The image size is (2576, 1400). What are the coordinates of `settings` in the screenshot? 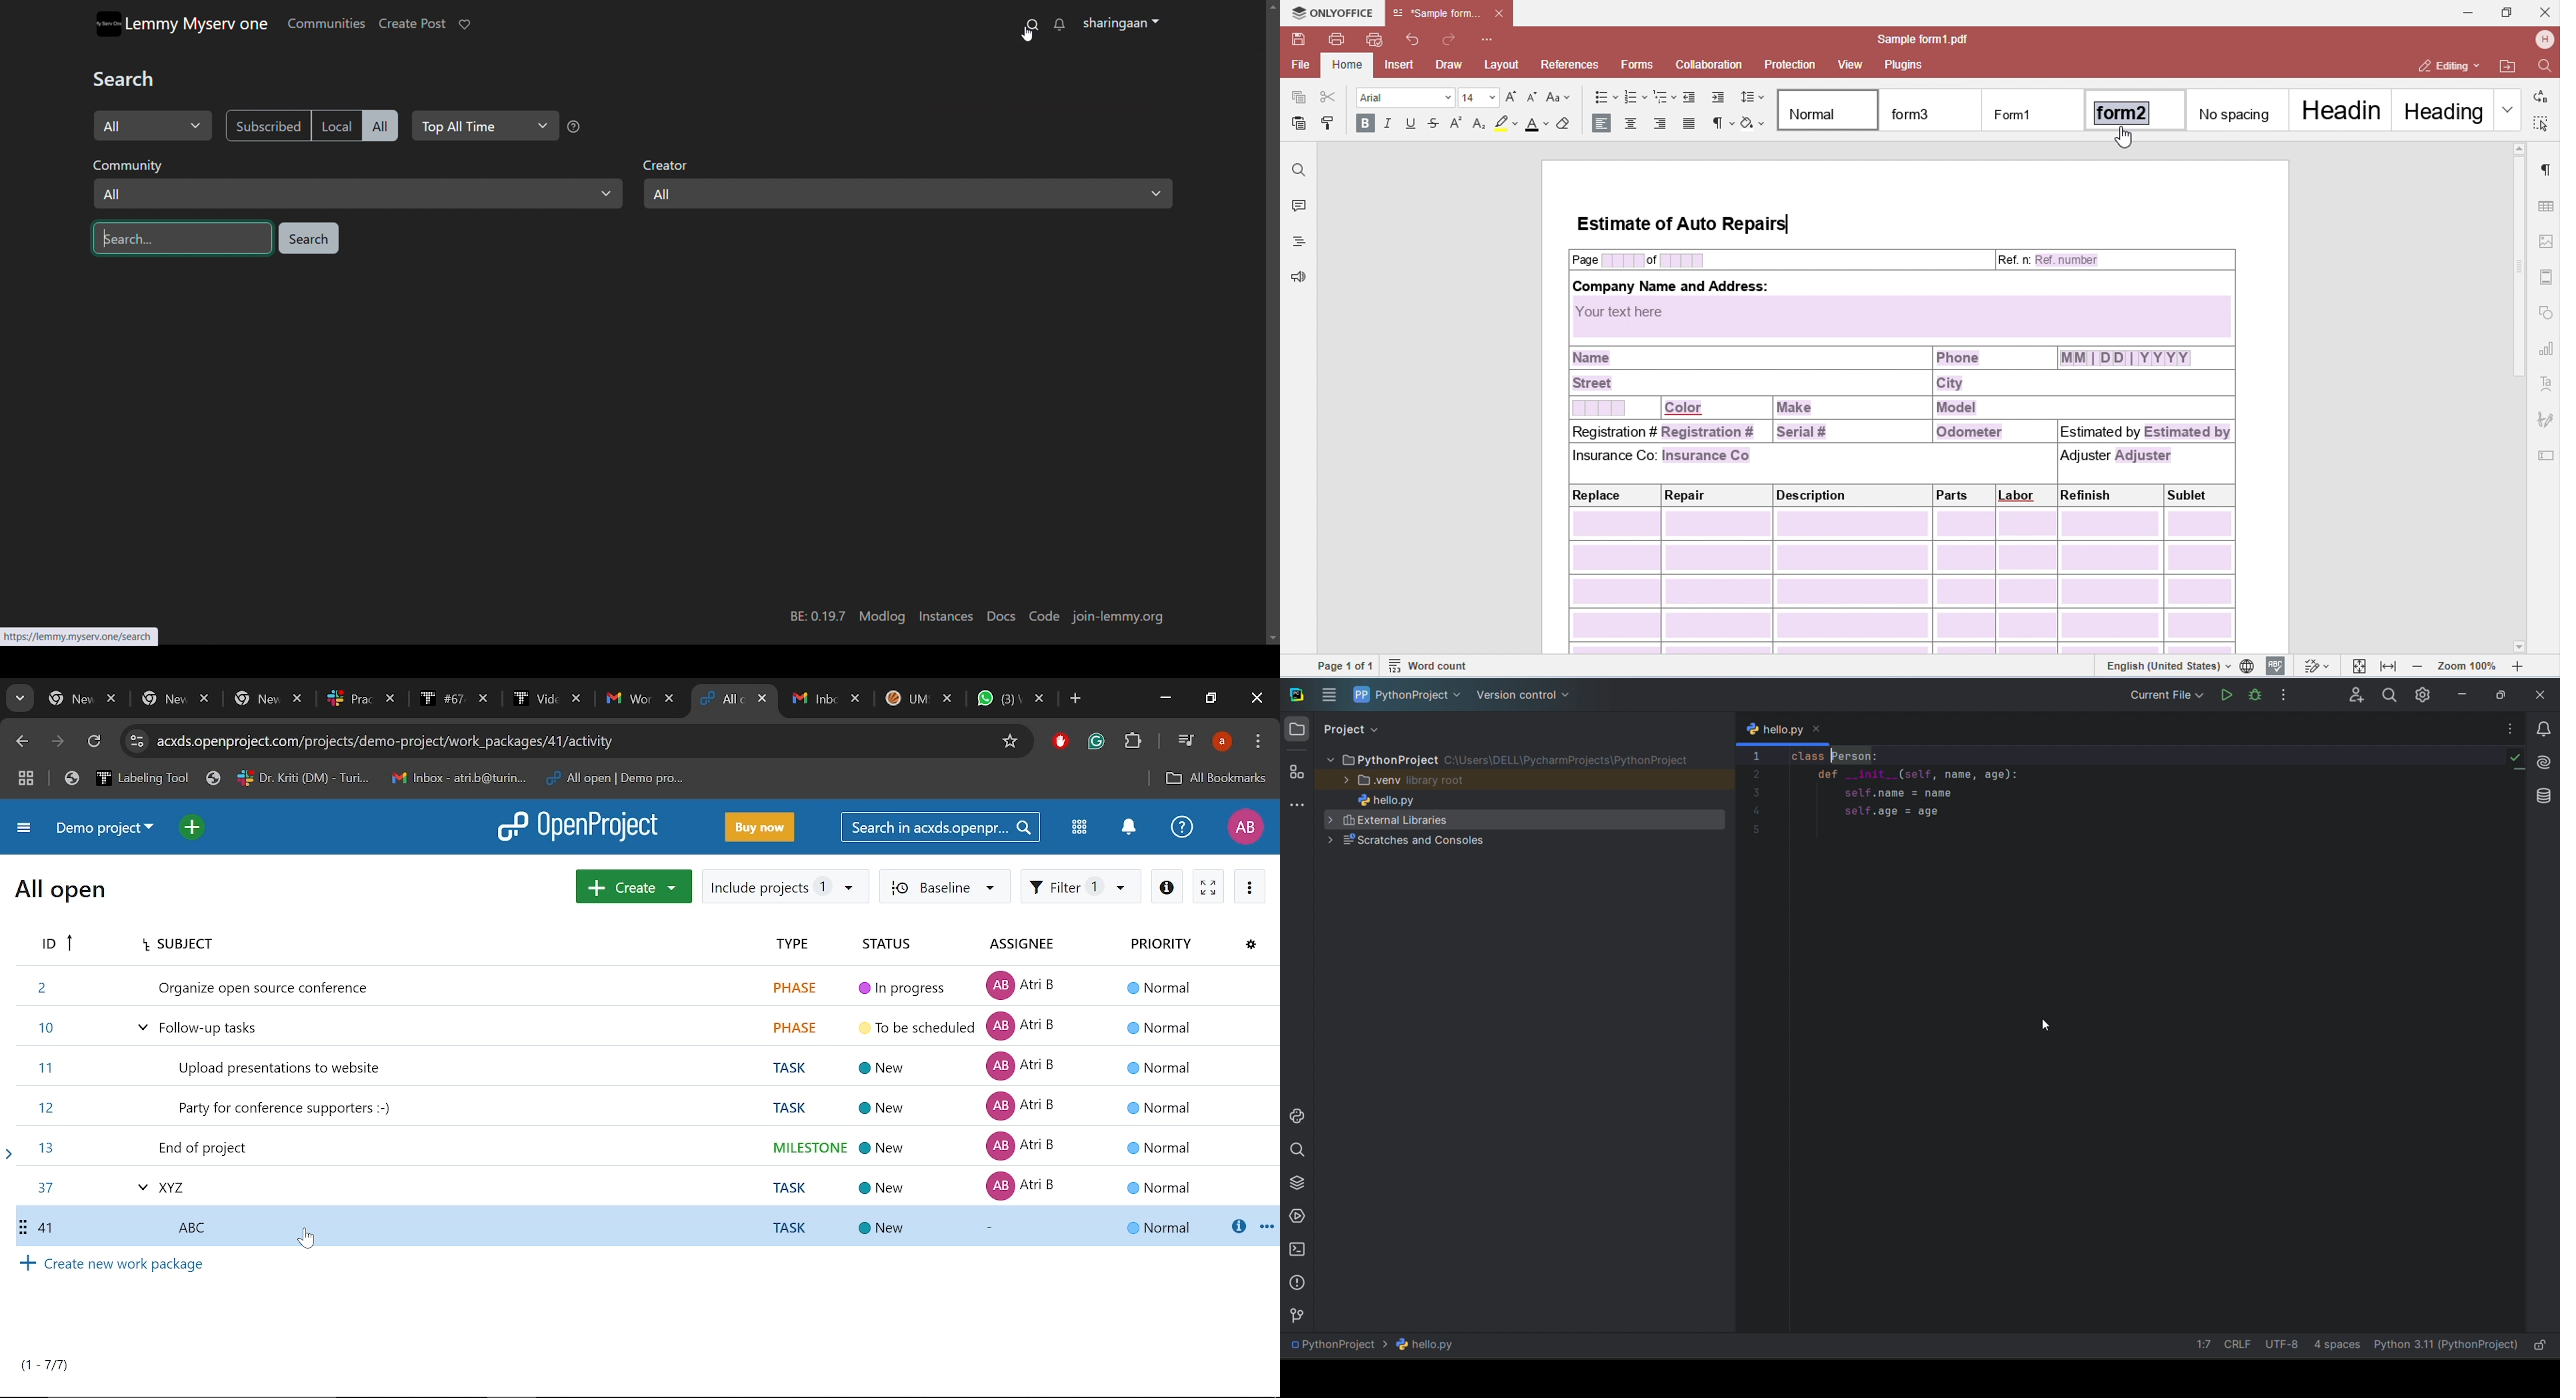 It's located at (2423, 692).